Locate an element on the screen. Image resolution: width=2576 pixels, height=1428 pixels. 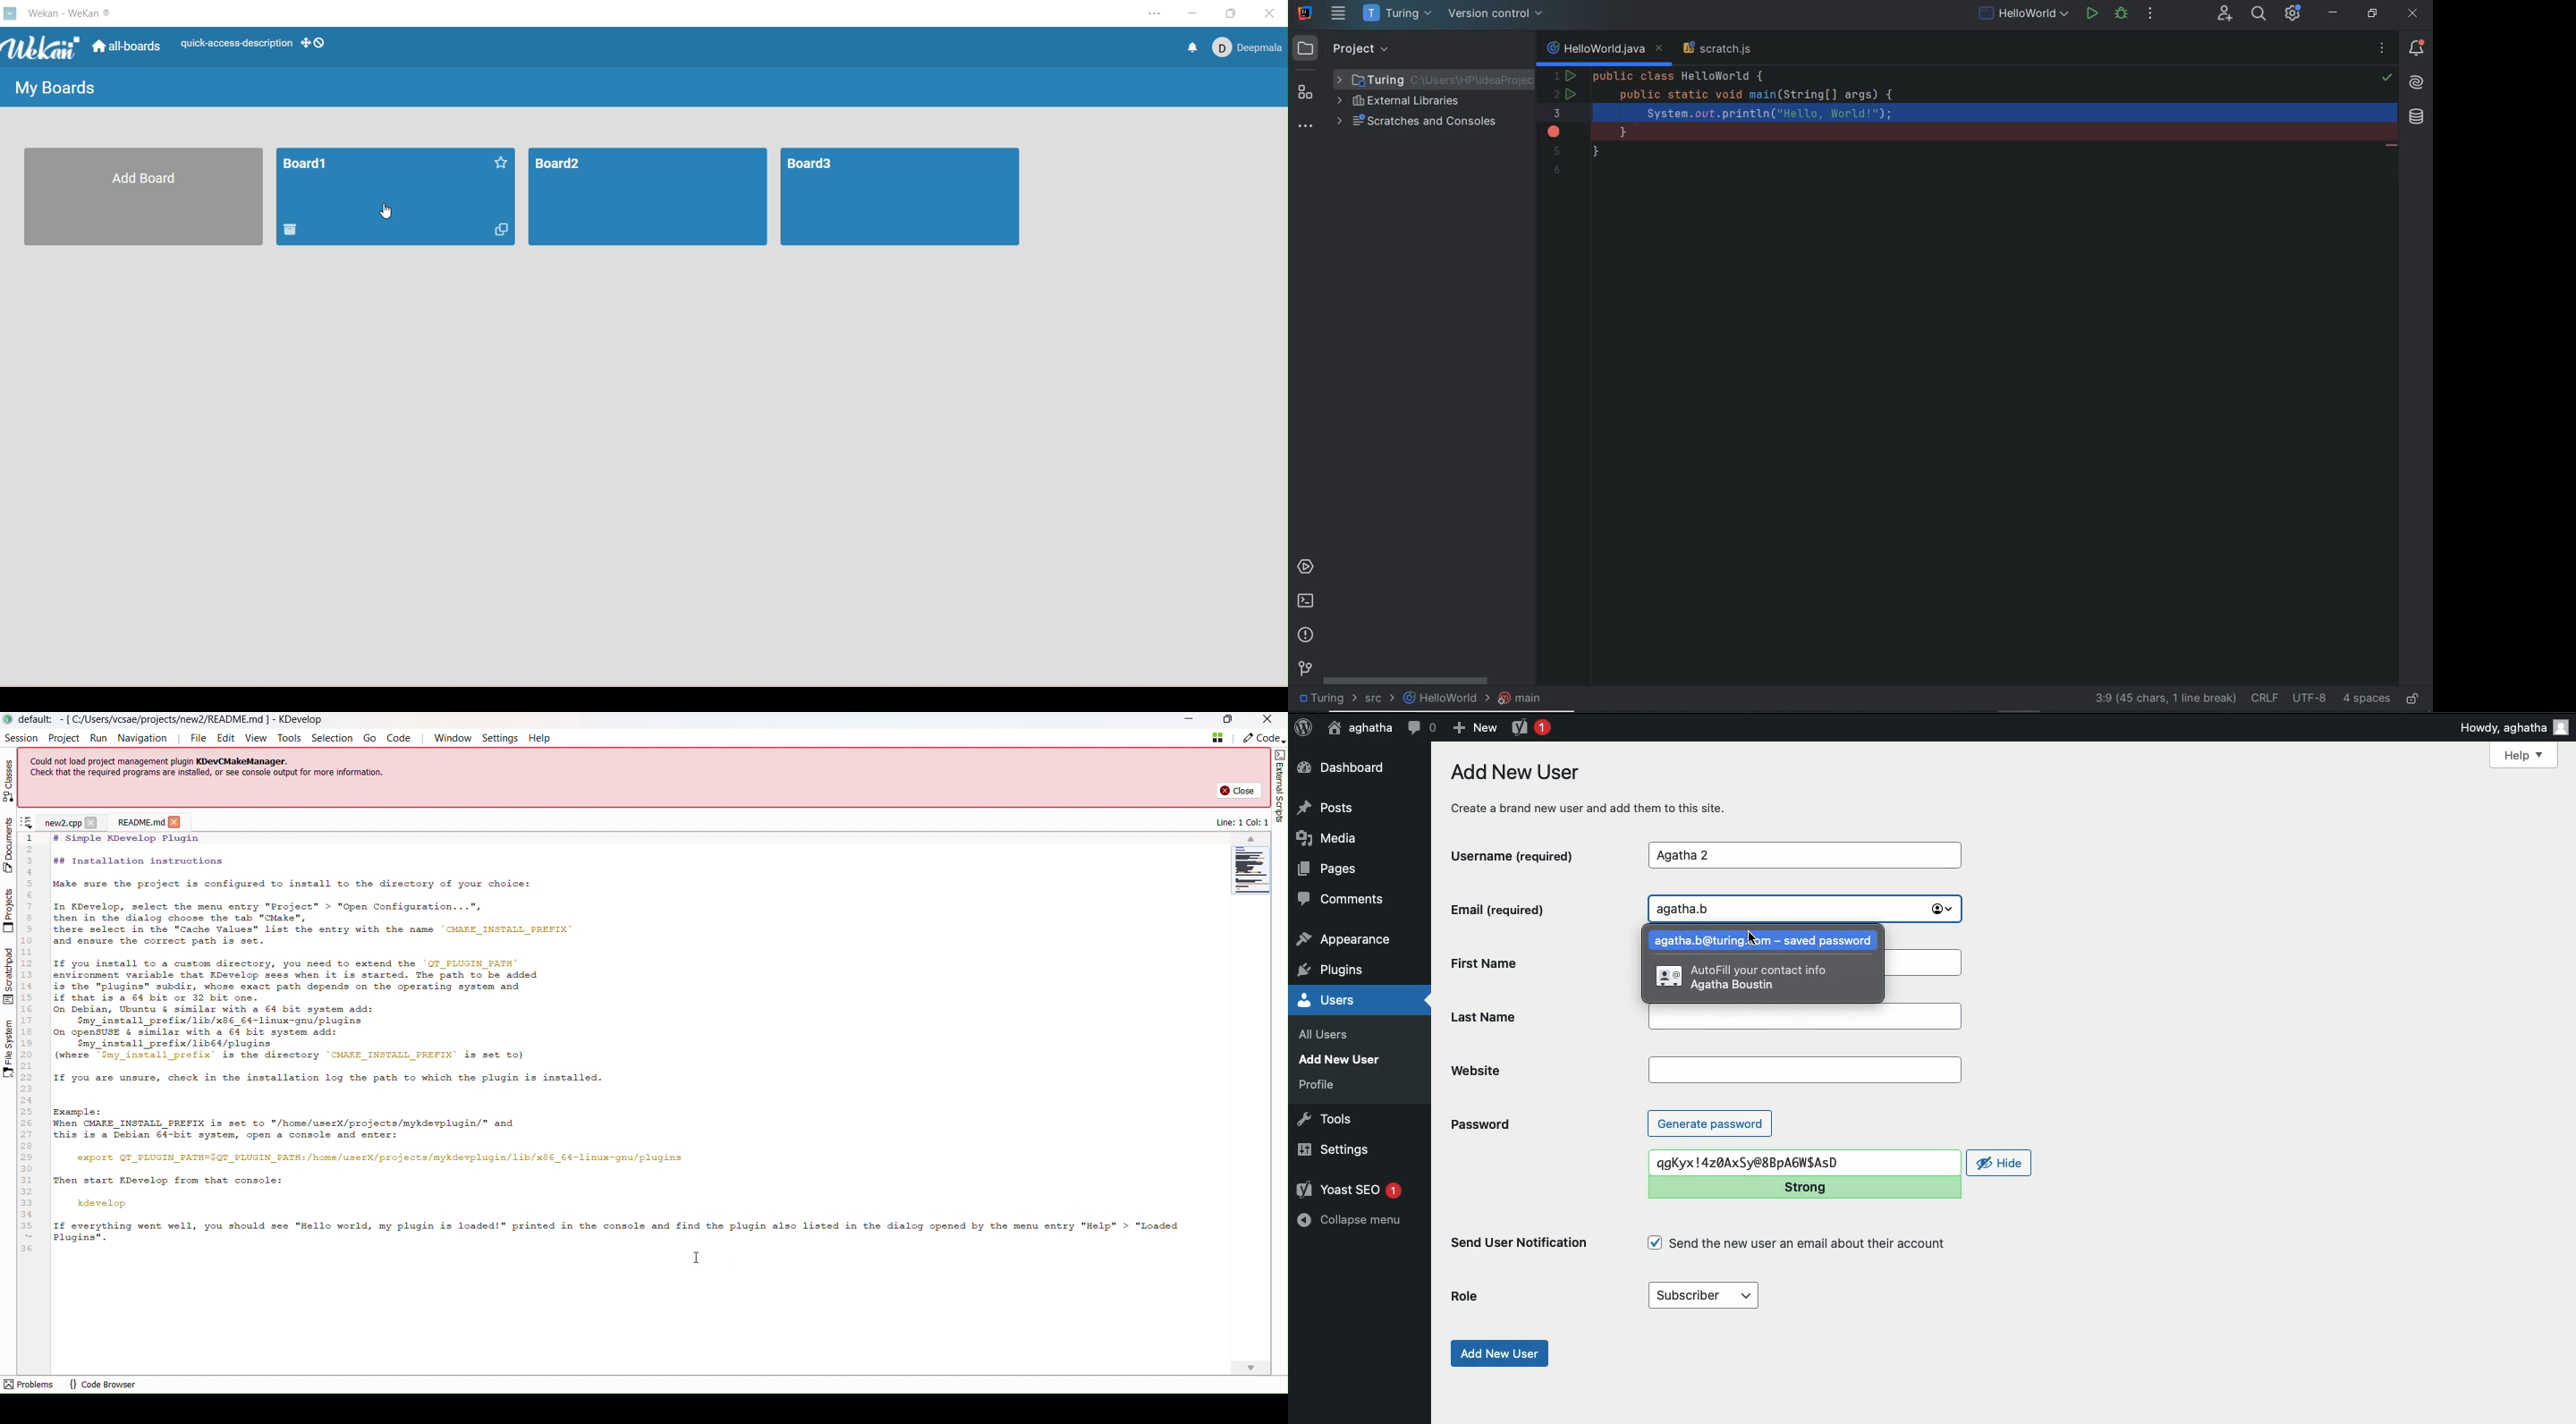
Last name is located at coordinates (1544, 1015).